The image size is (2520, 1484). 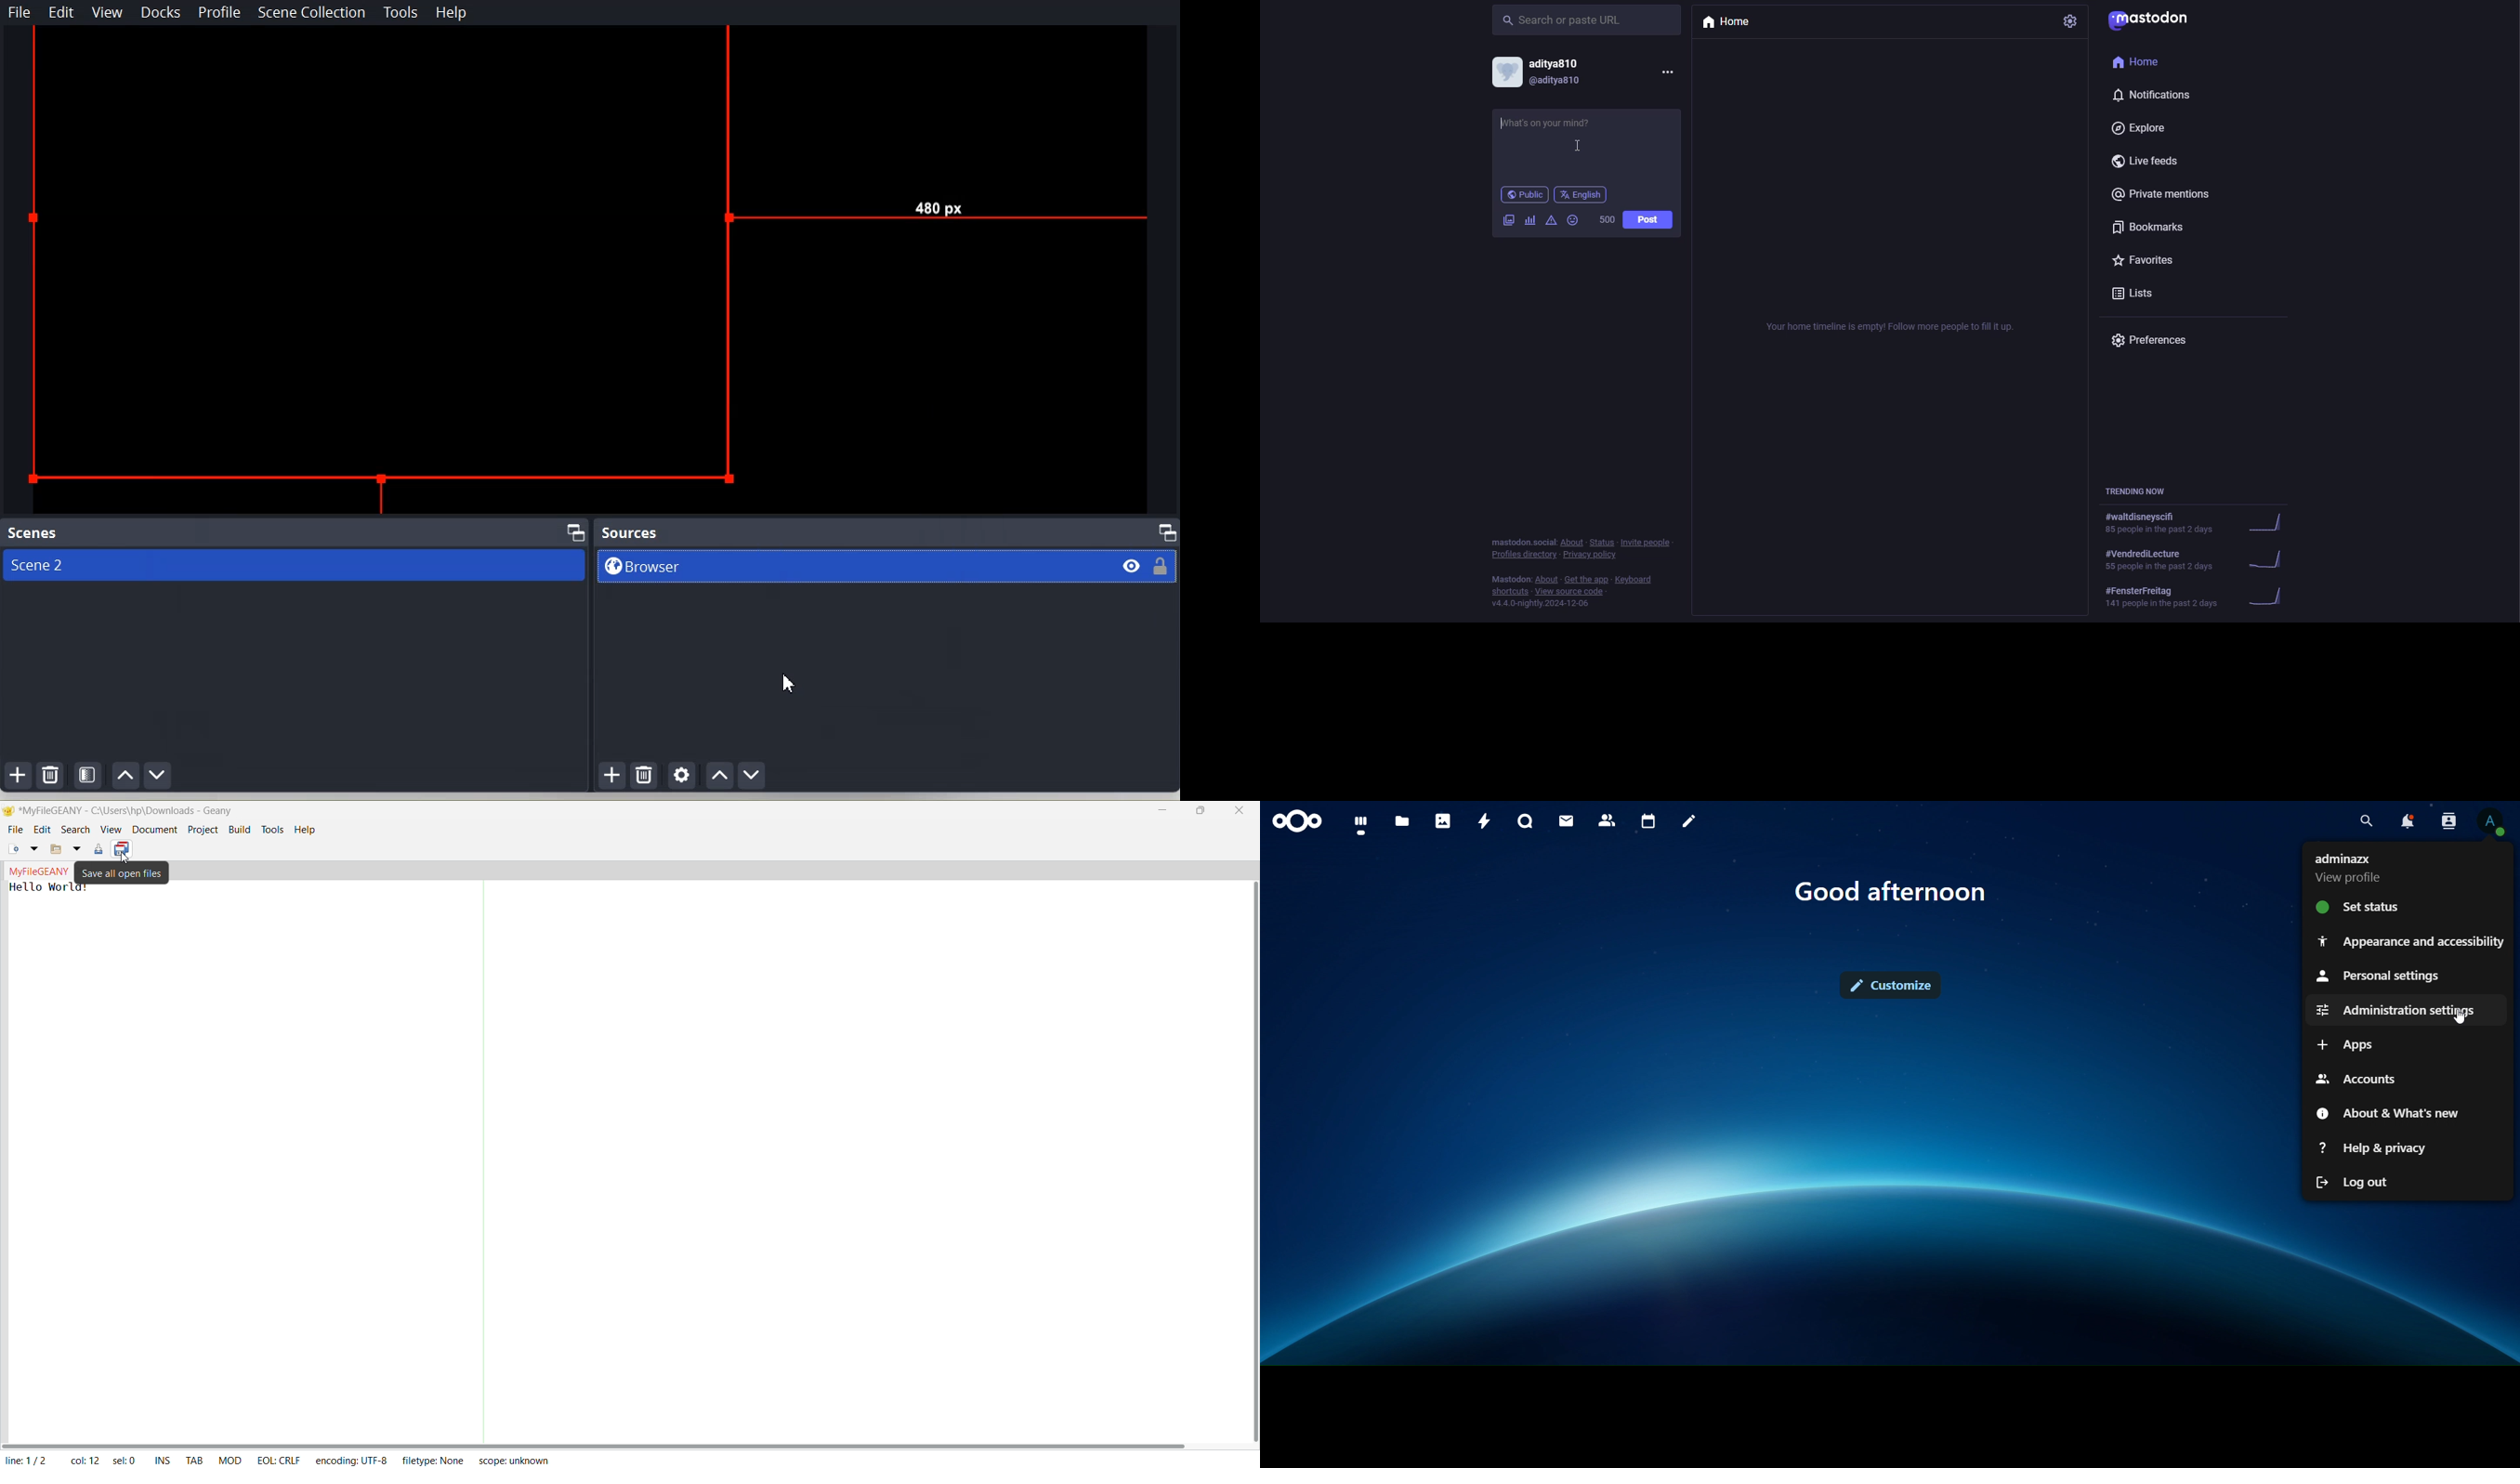 I want to click on locked or unlocked, so click(x=1164, y=564).